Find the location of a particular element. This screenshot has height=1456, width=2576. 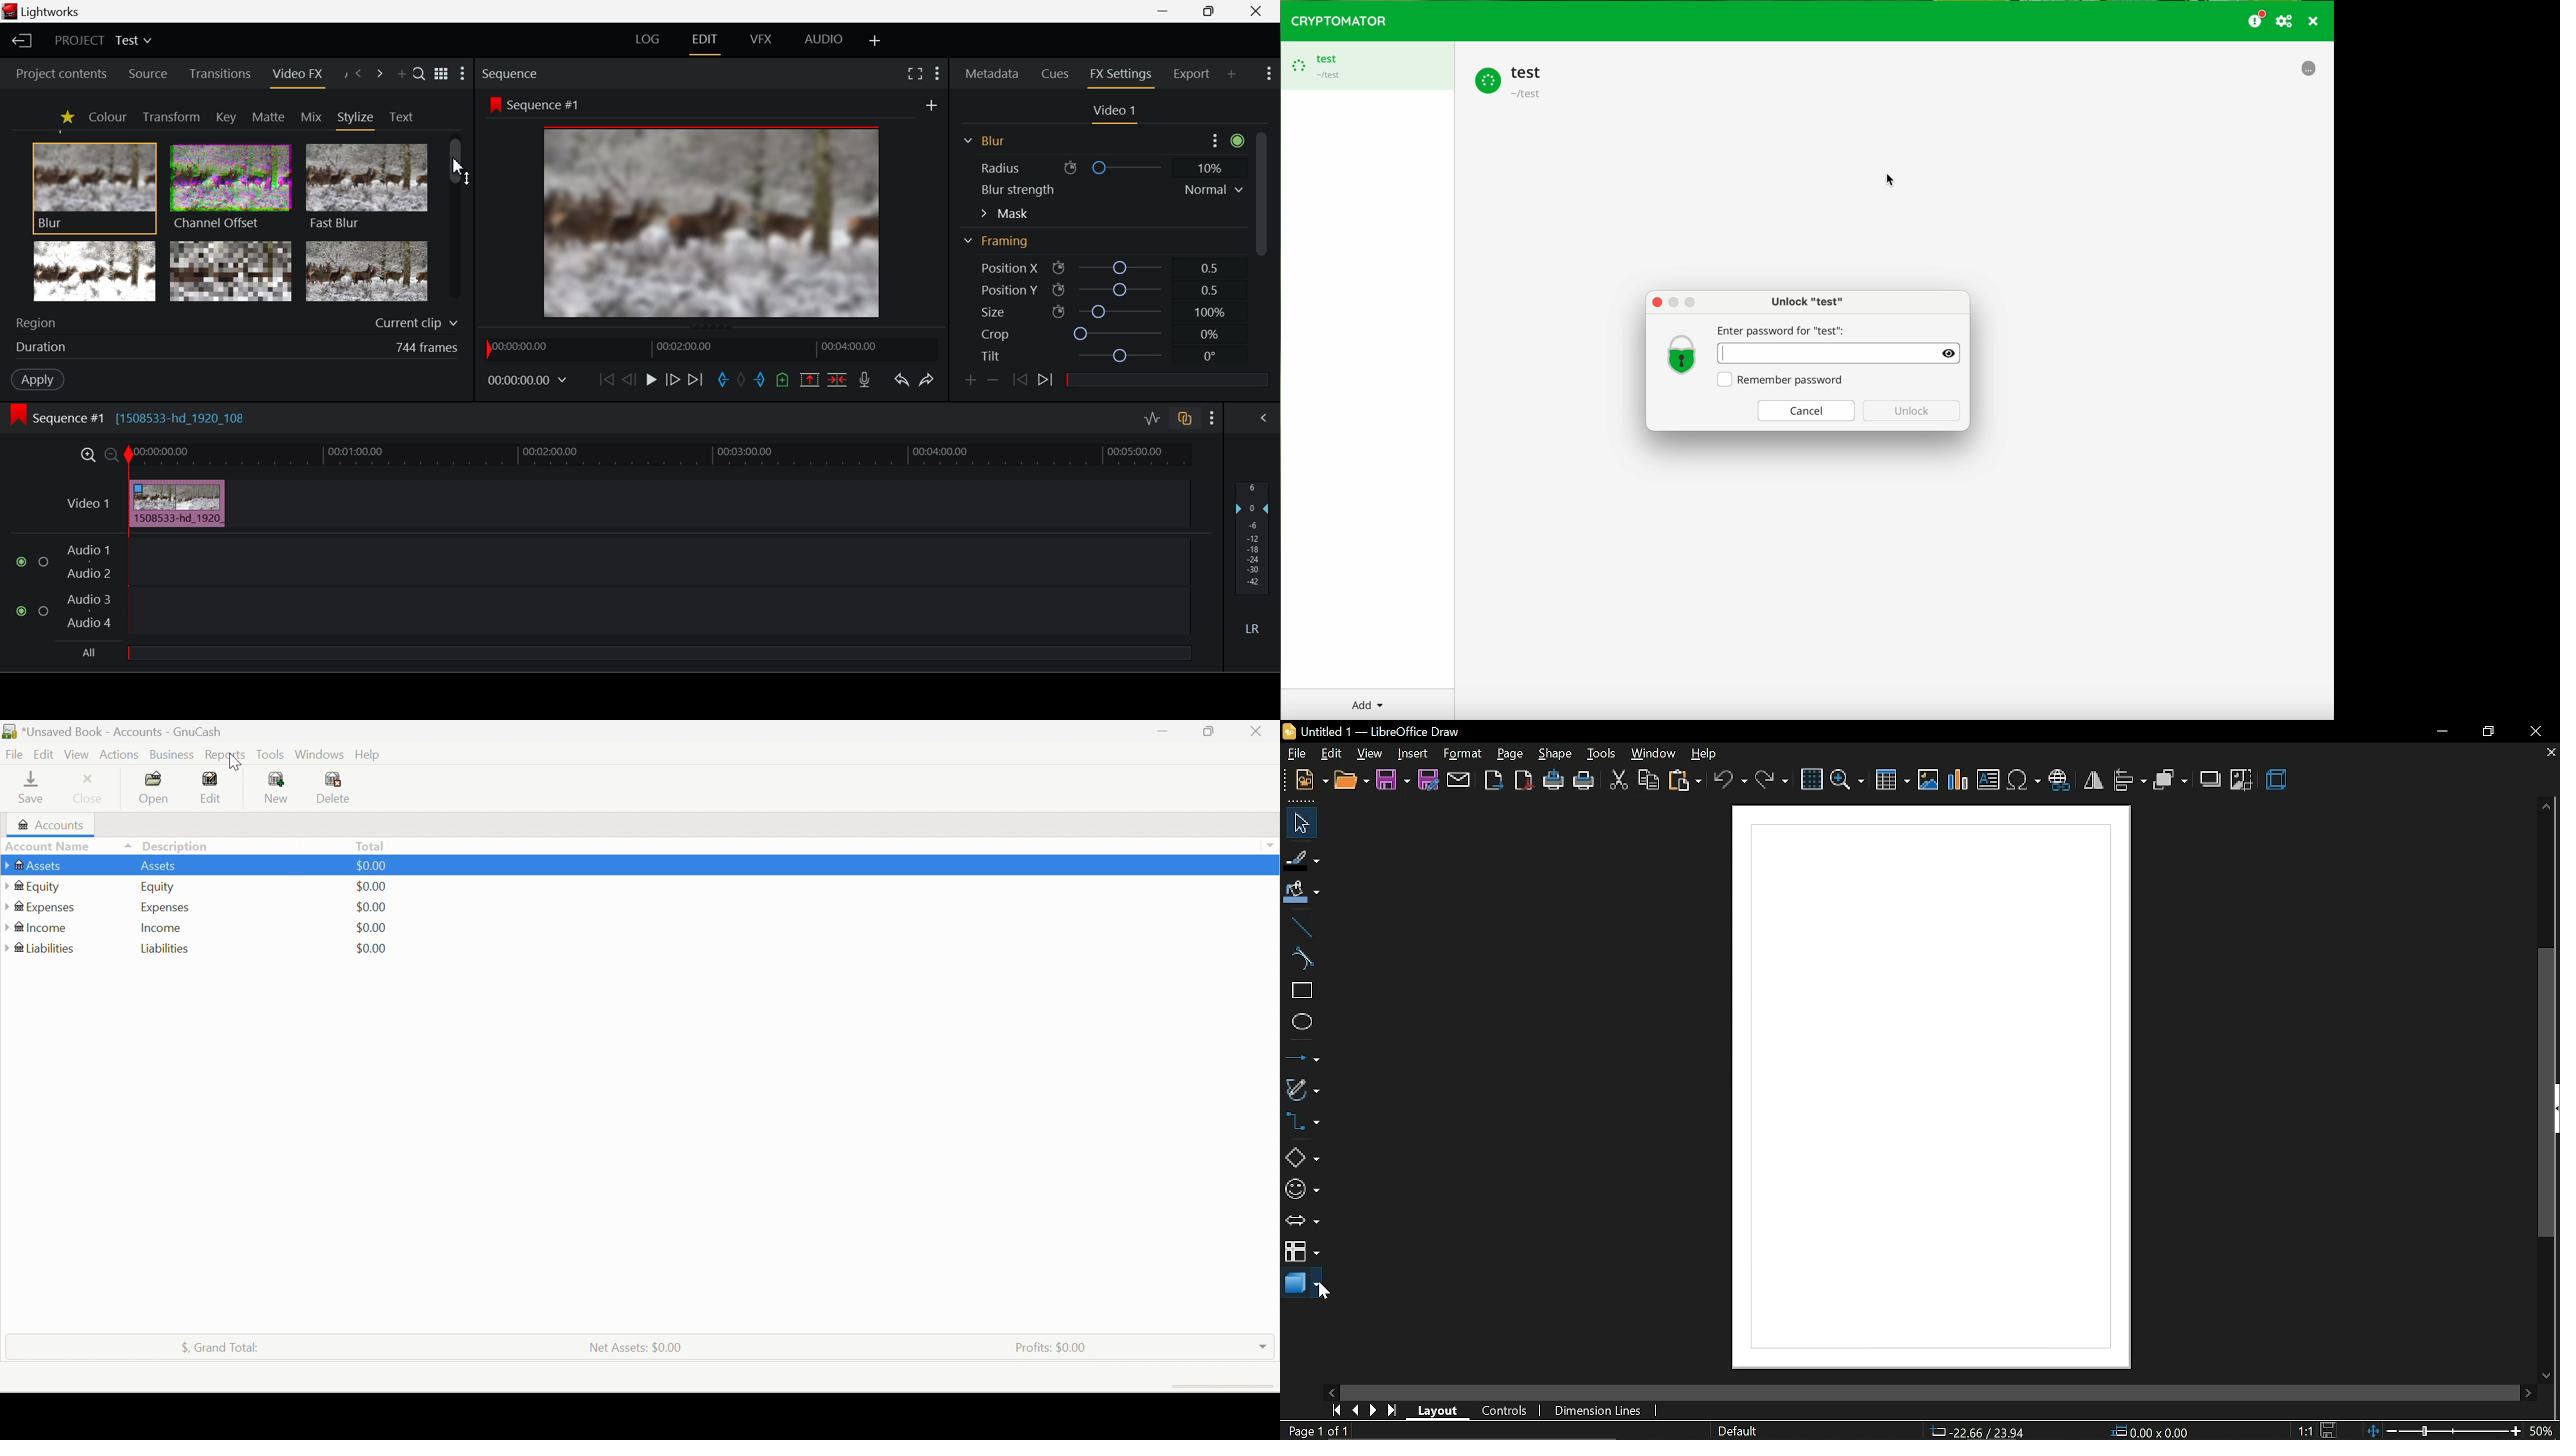

minimize is located at coordinates (2439, 732).